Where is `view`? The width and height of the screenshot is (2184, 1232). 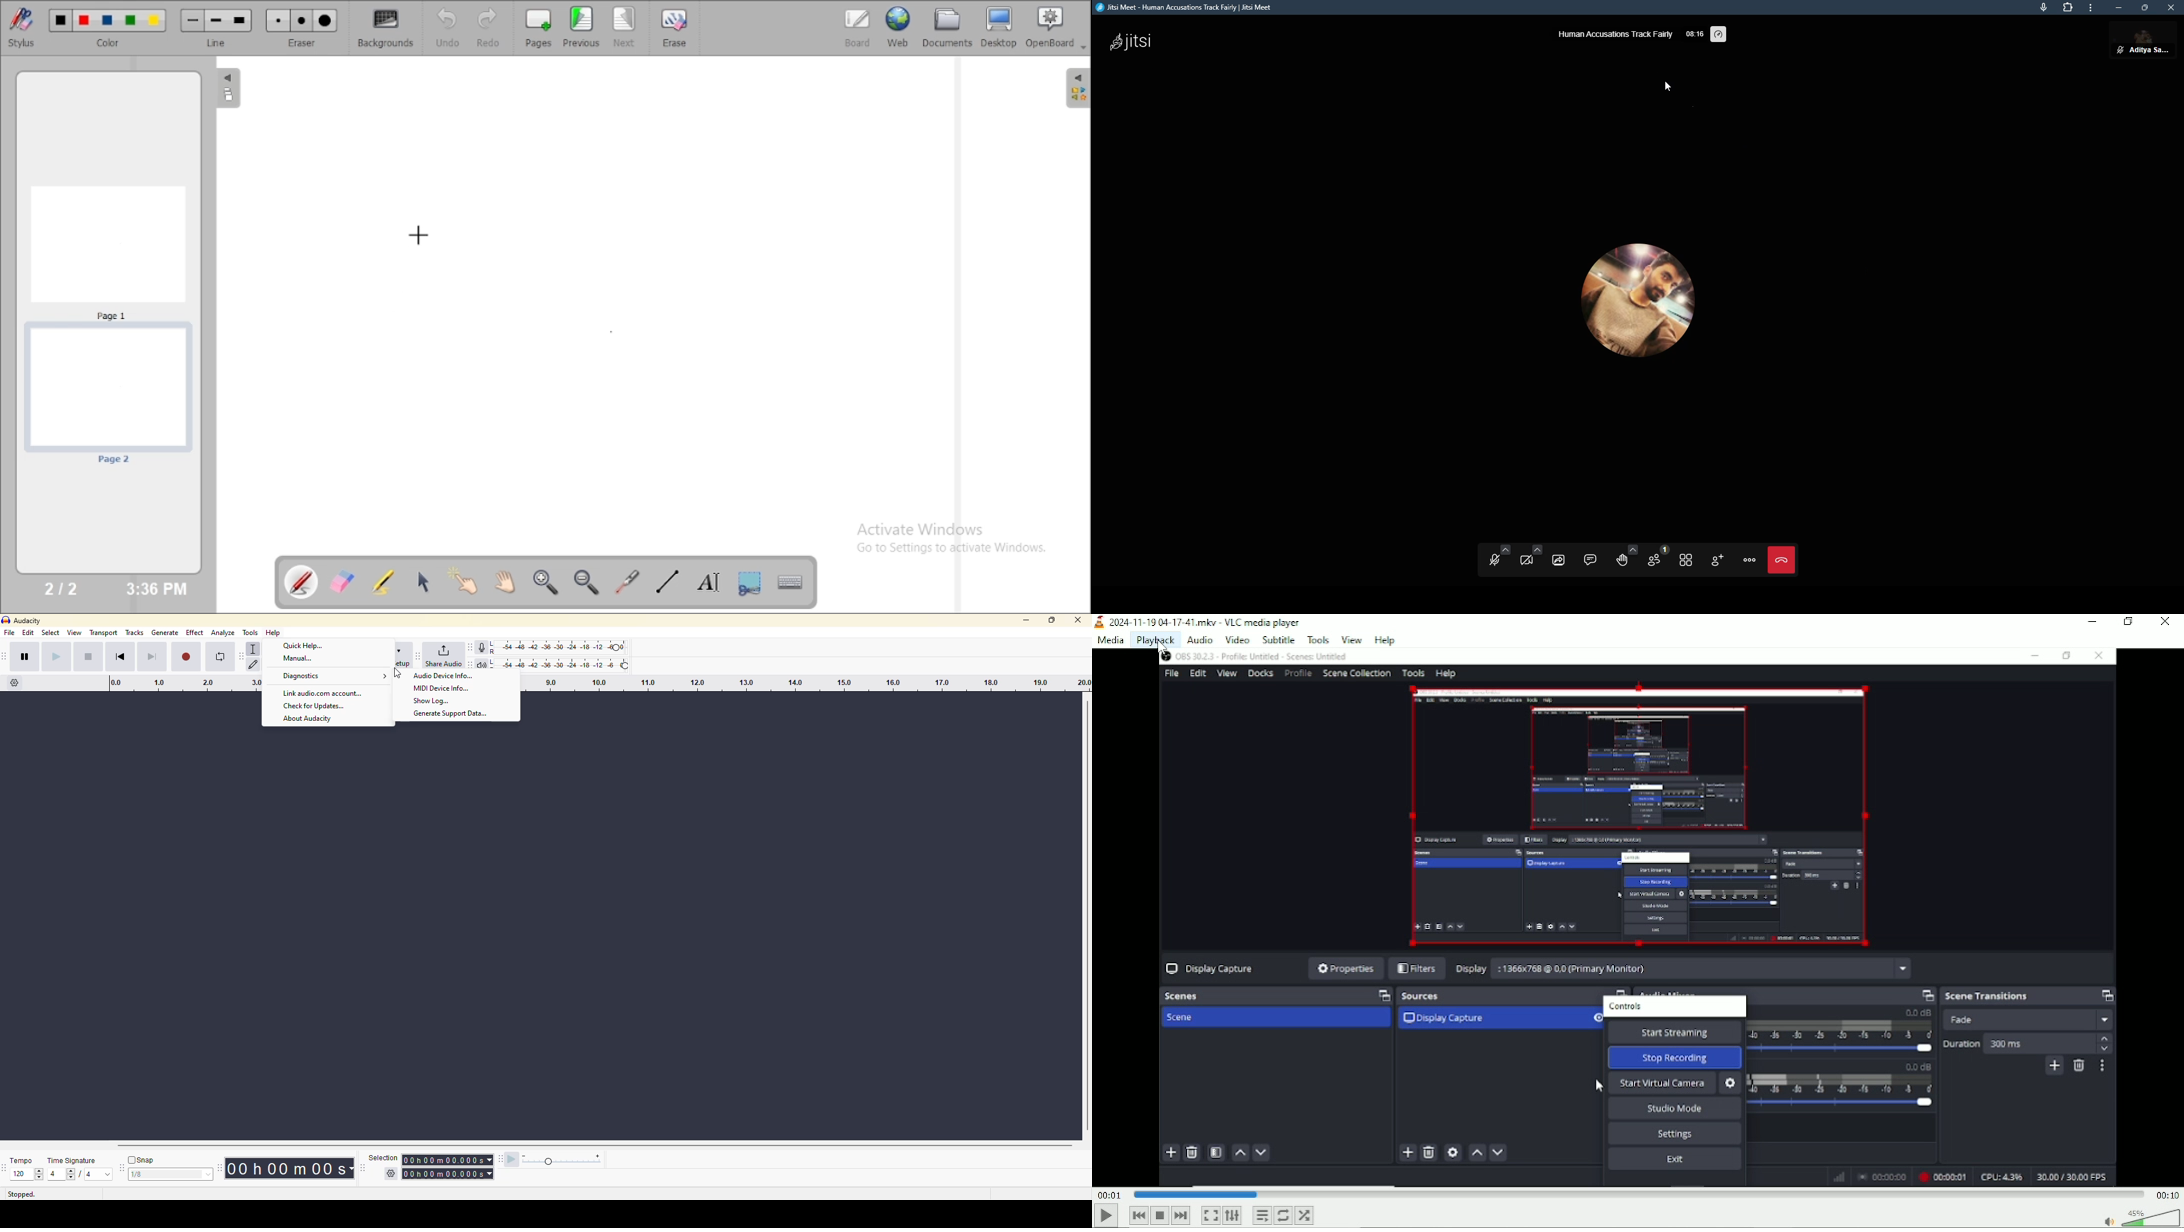
view is located at coordinates (1352, 638).